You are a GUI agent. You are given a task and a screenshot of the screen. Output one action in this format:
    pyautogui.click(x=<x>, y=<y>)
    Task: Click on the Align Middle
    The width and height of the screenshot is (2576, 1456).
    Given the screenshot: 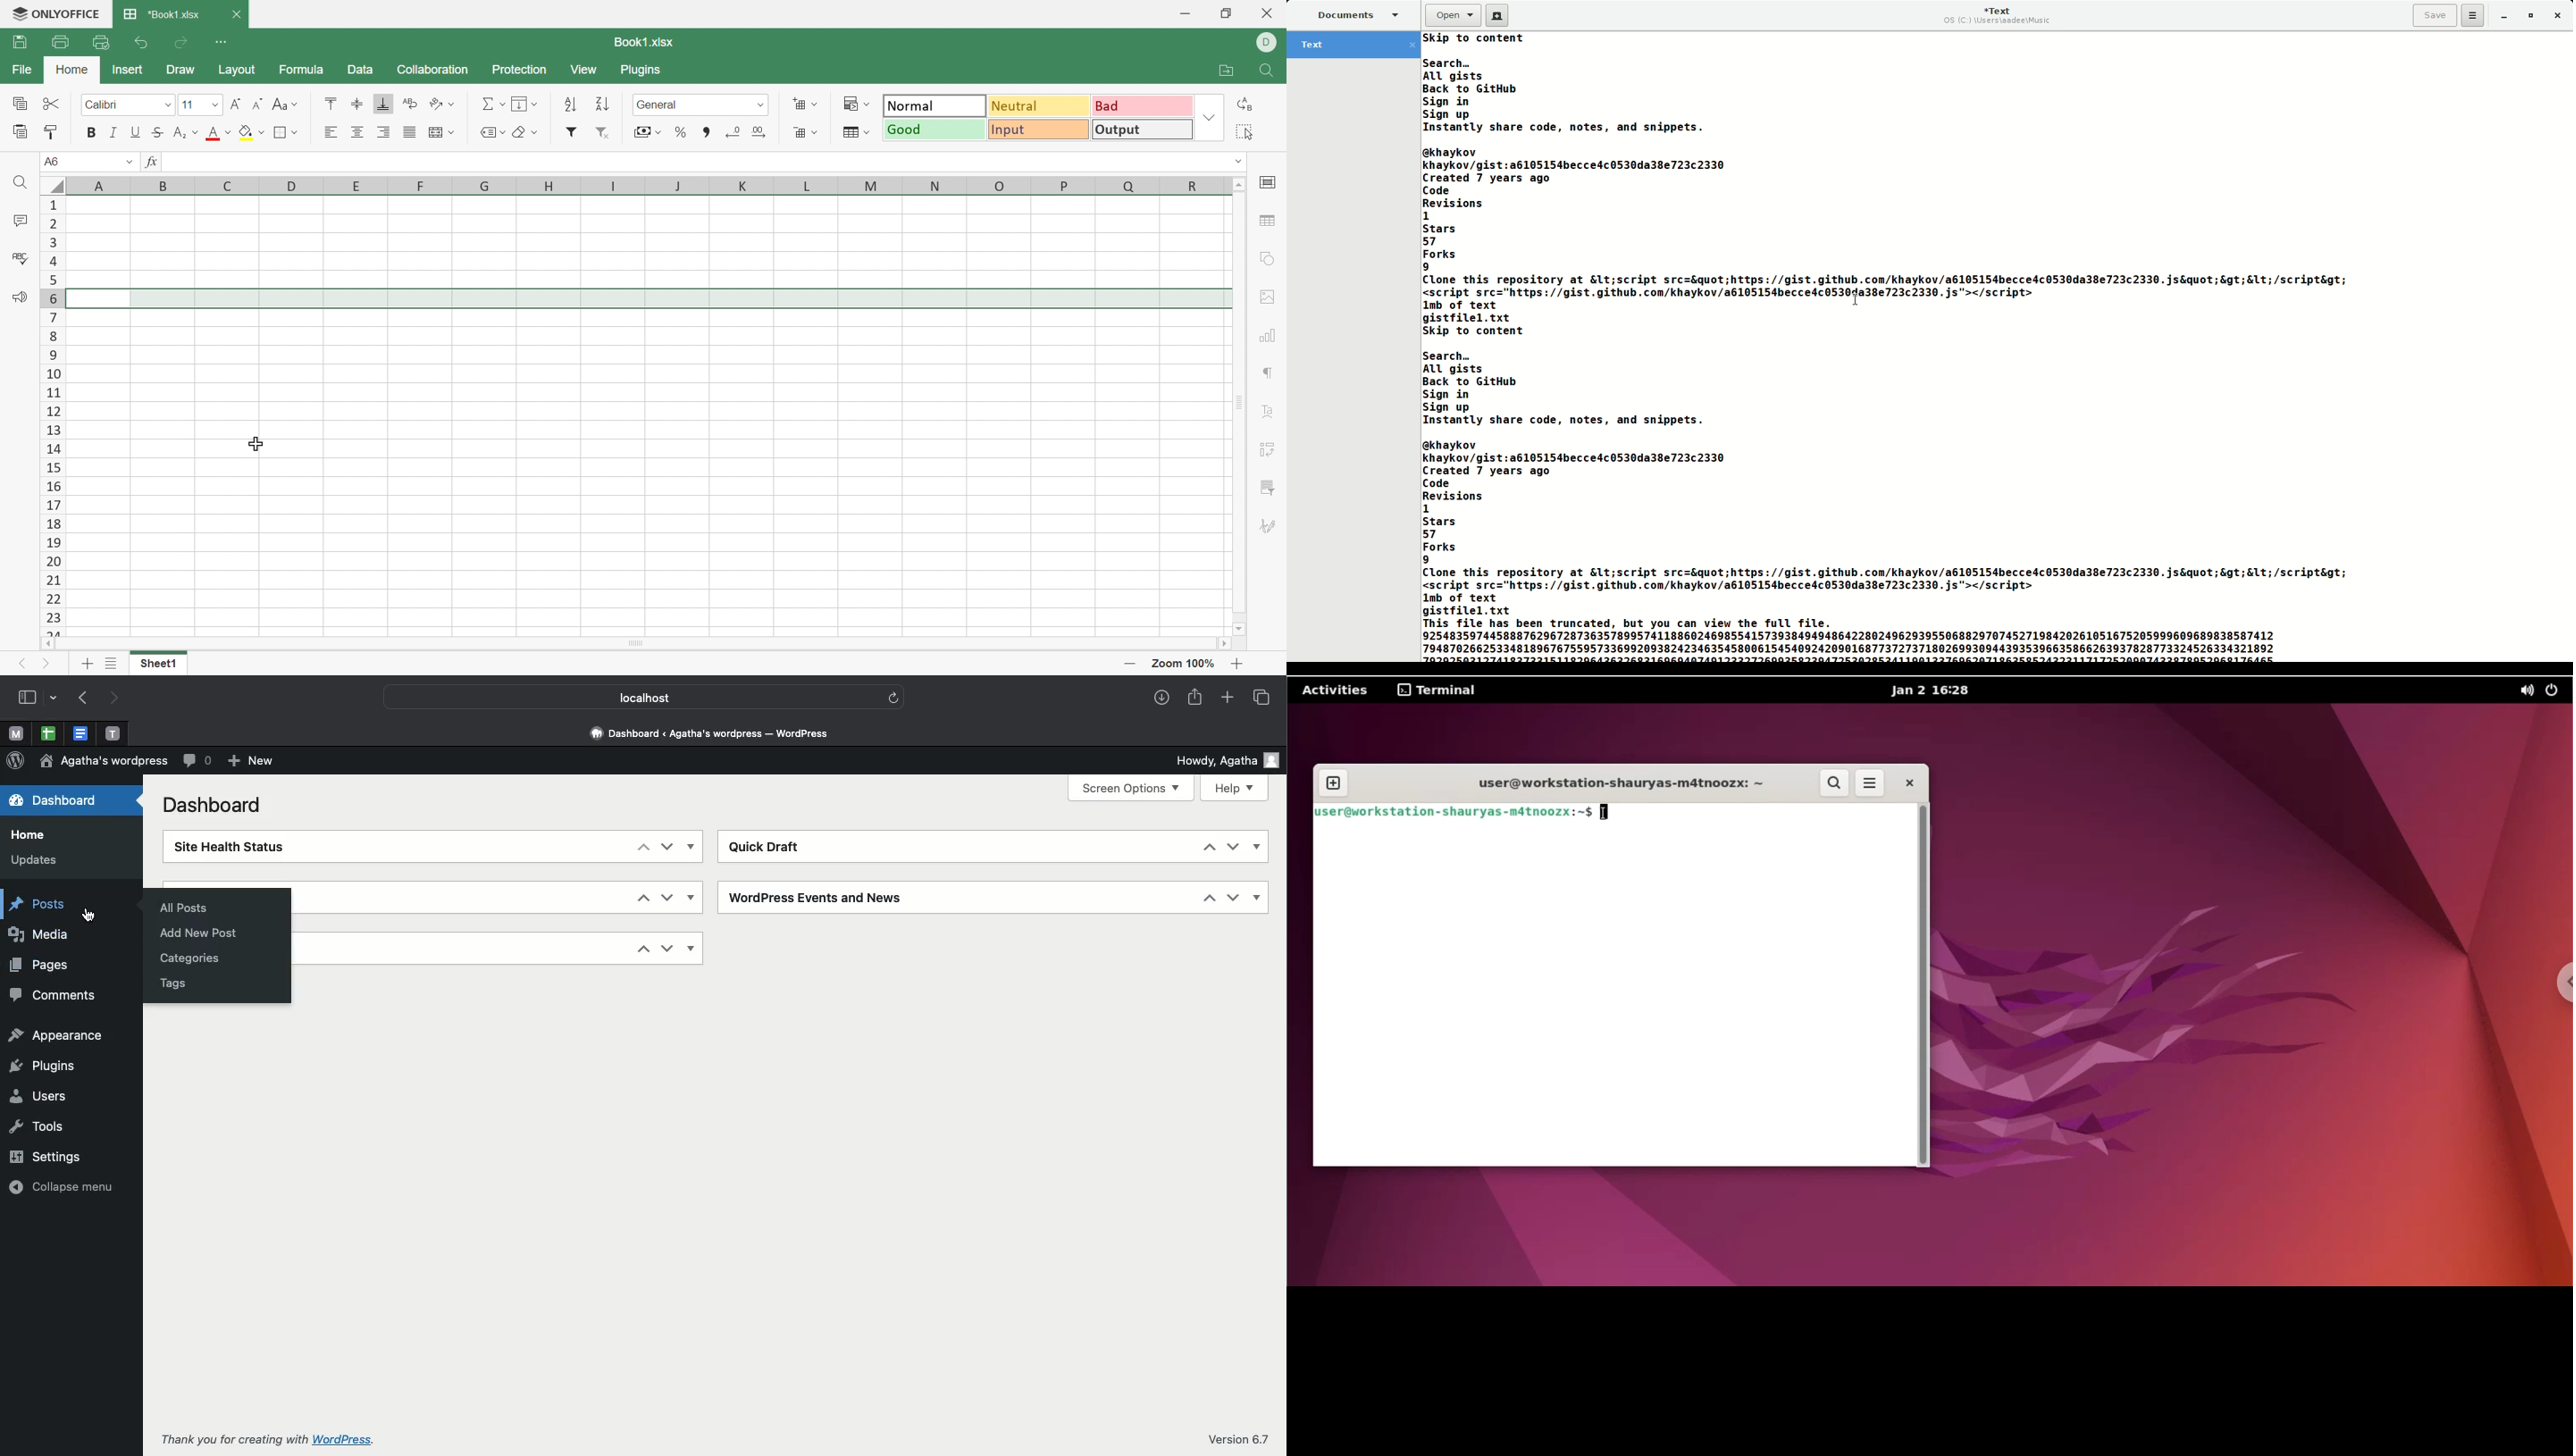 What is the action you would take?
    pyautogui.click(x=357, y=106)
    